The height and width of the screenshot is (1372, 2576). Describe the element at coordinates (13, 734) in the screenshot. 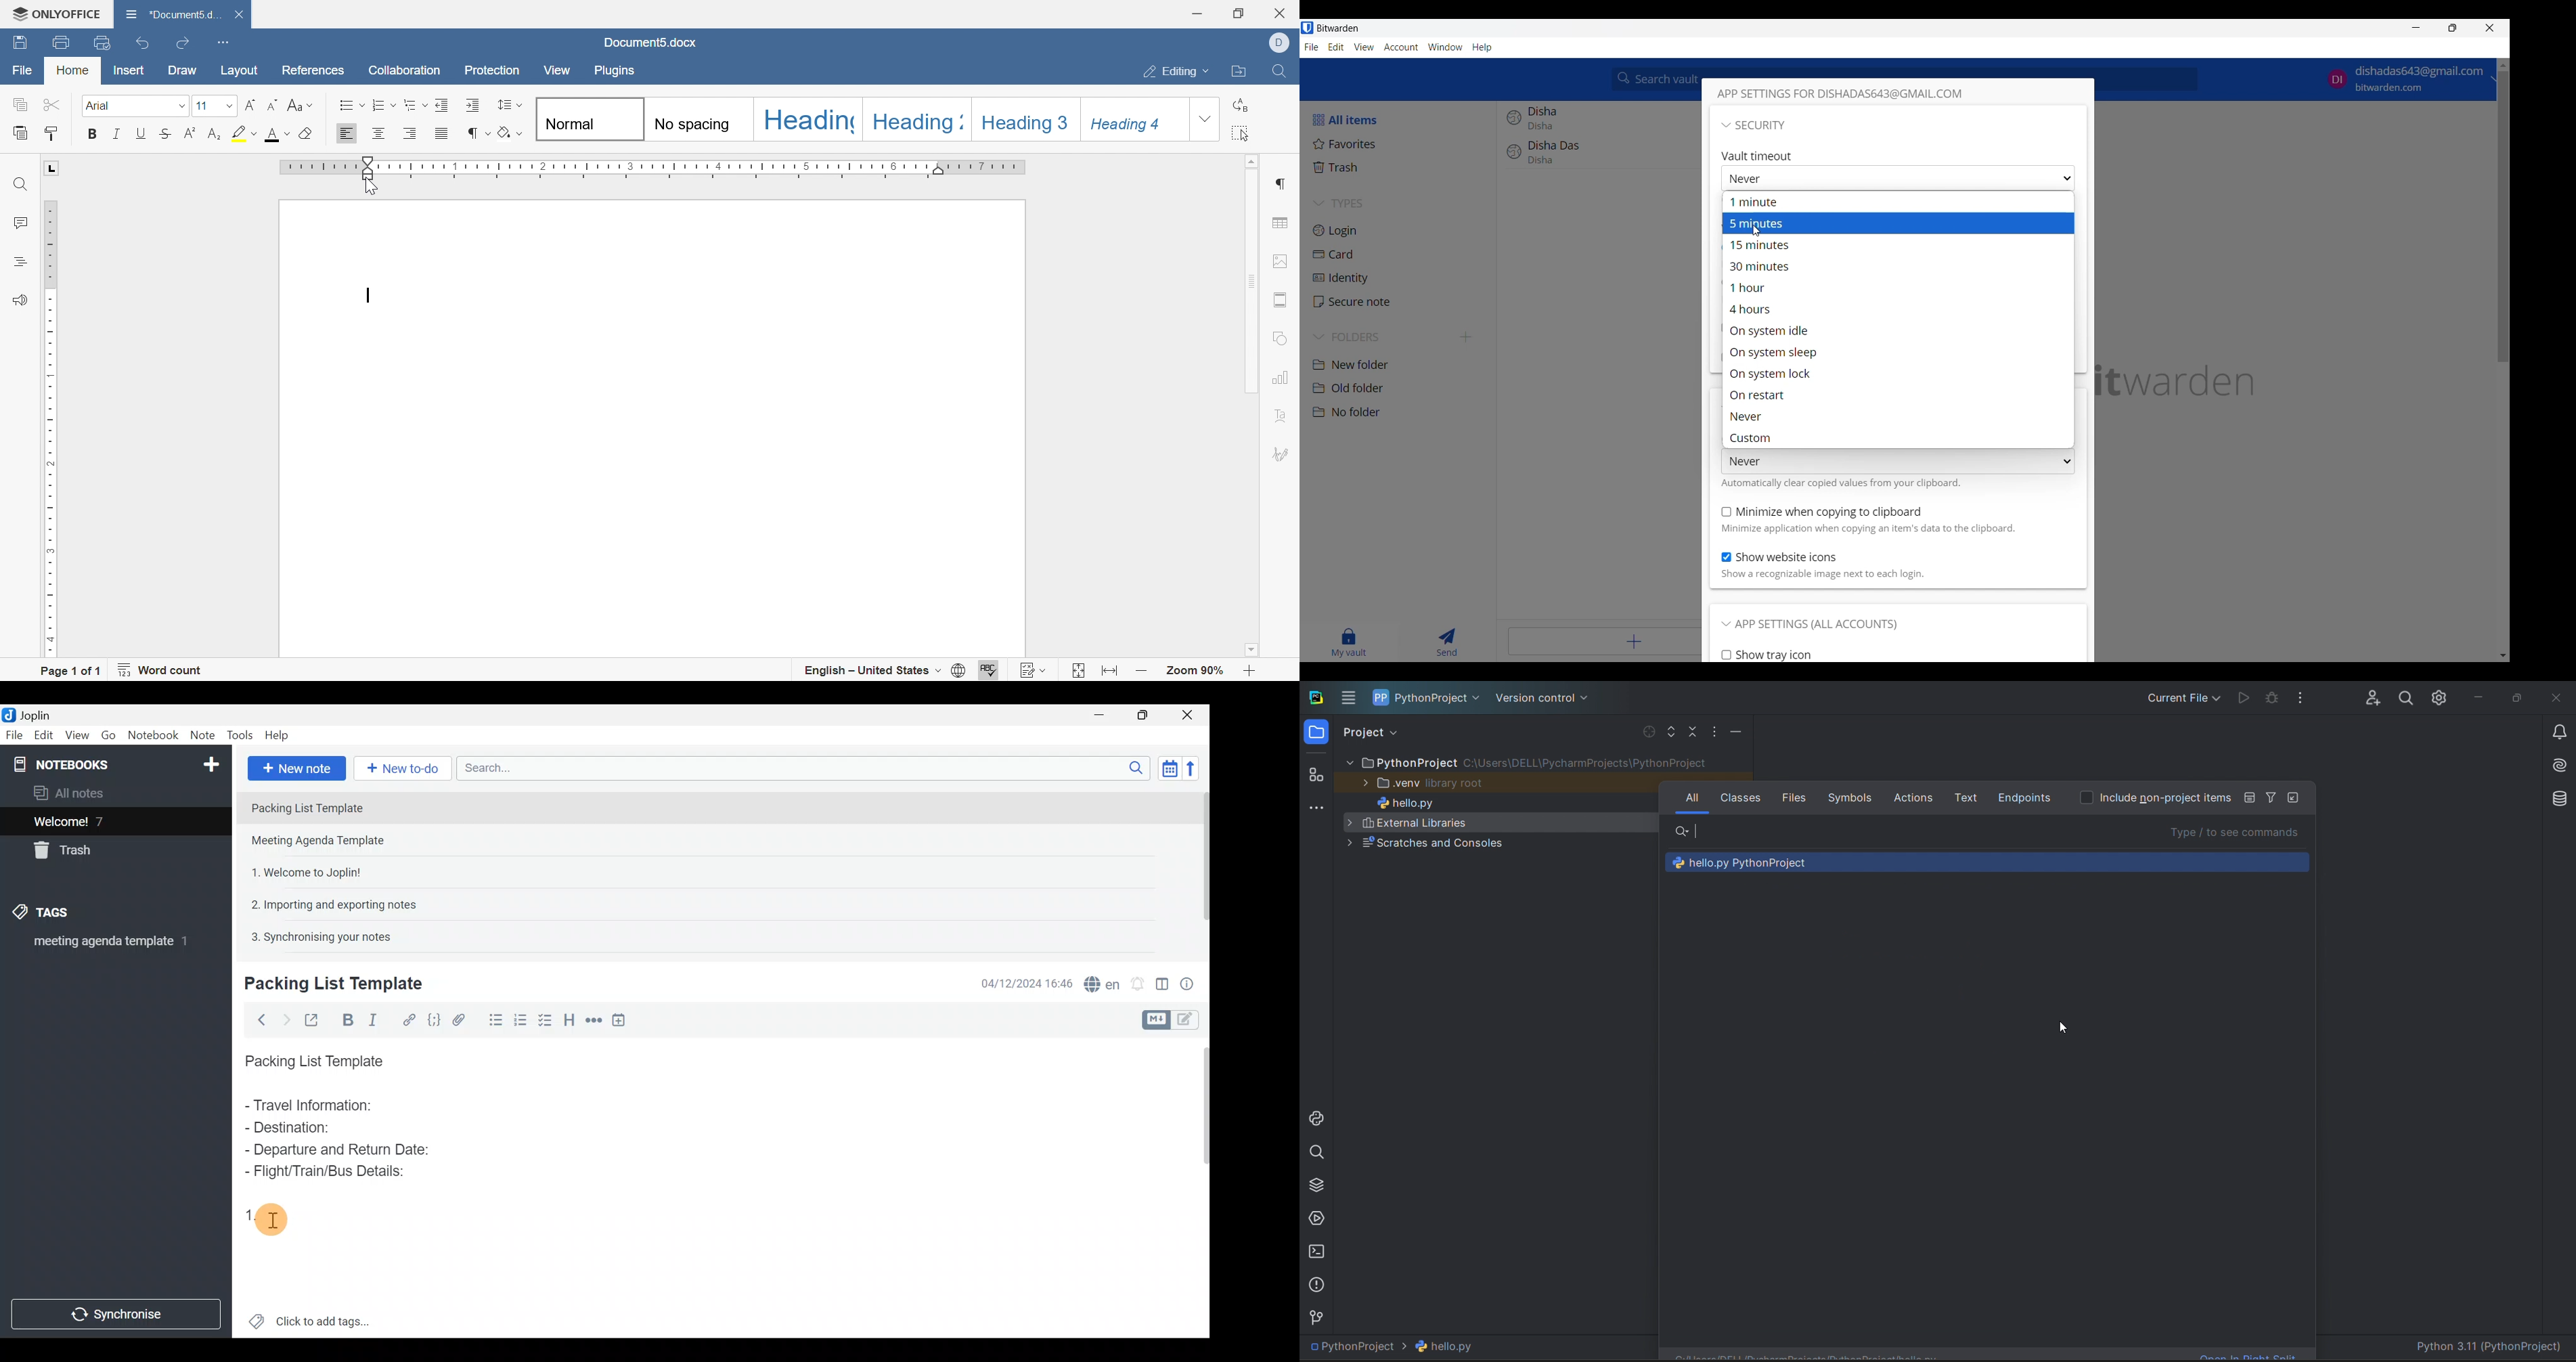

I see `File` at that location.